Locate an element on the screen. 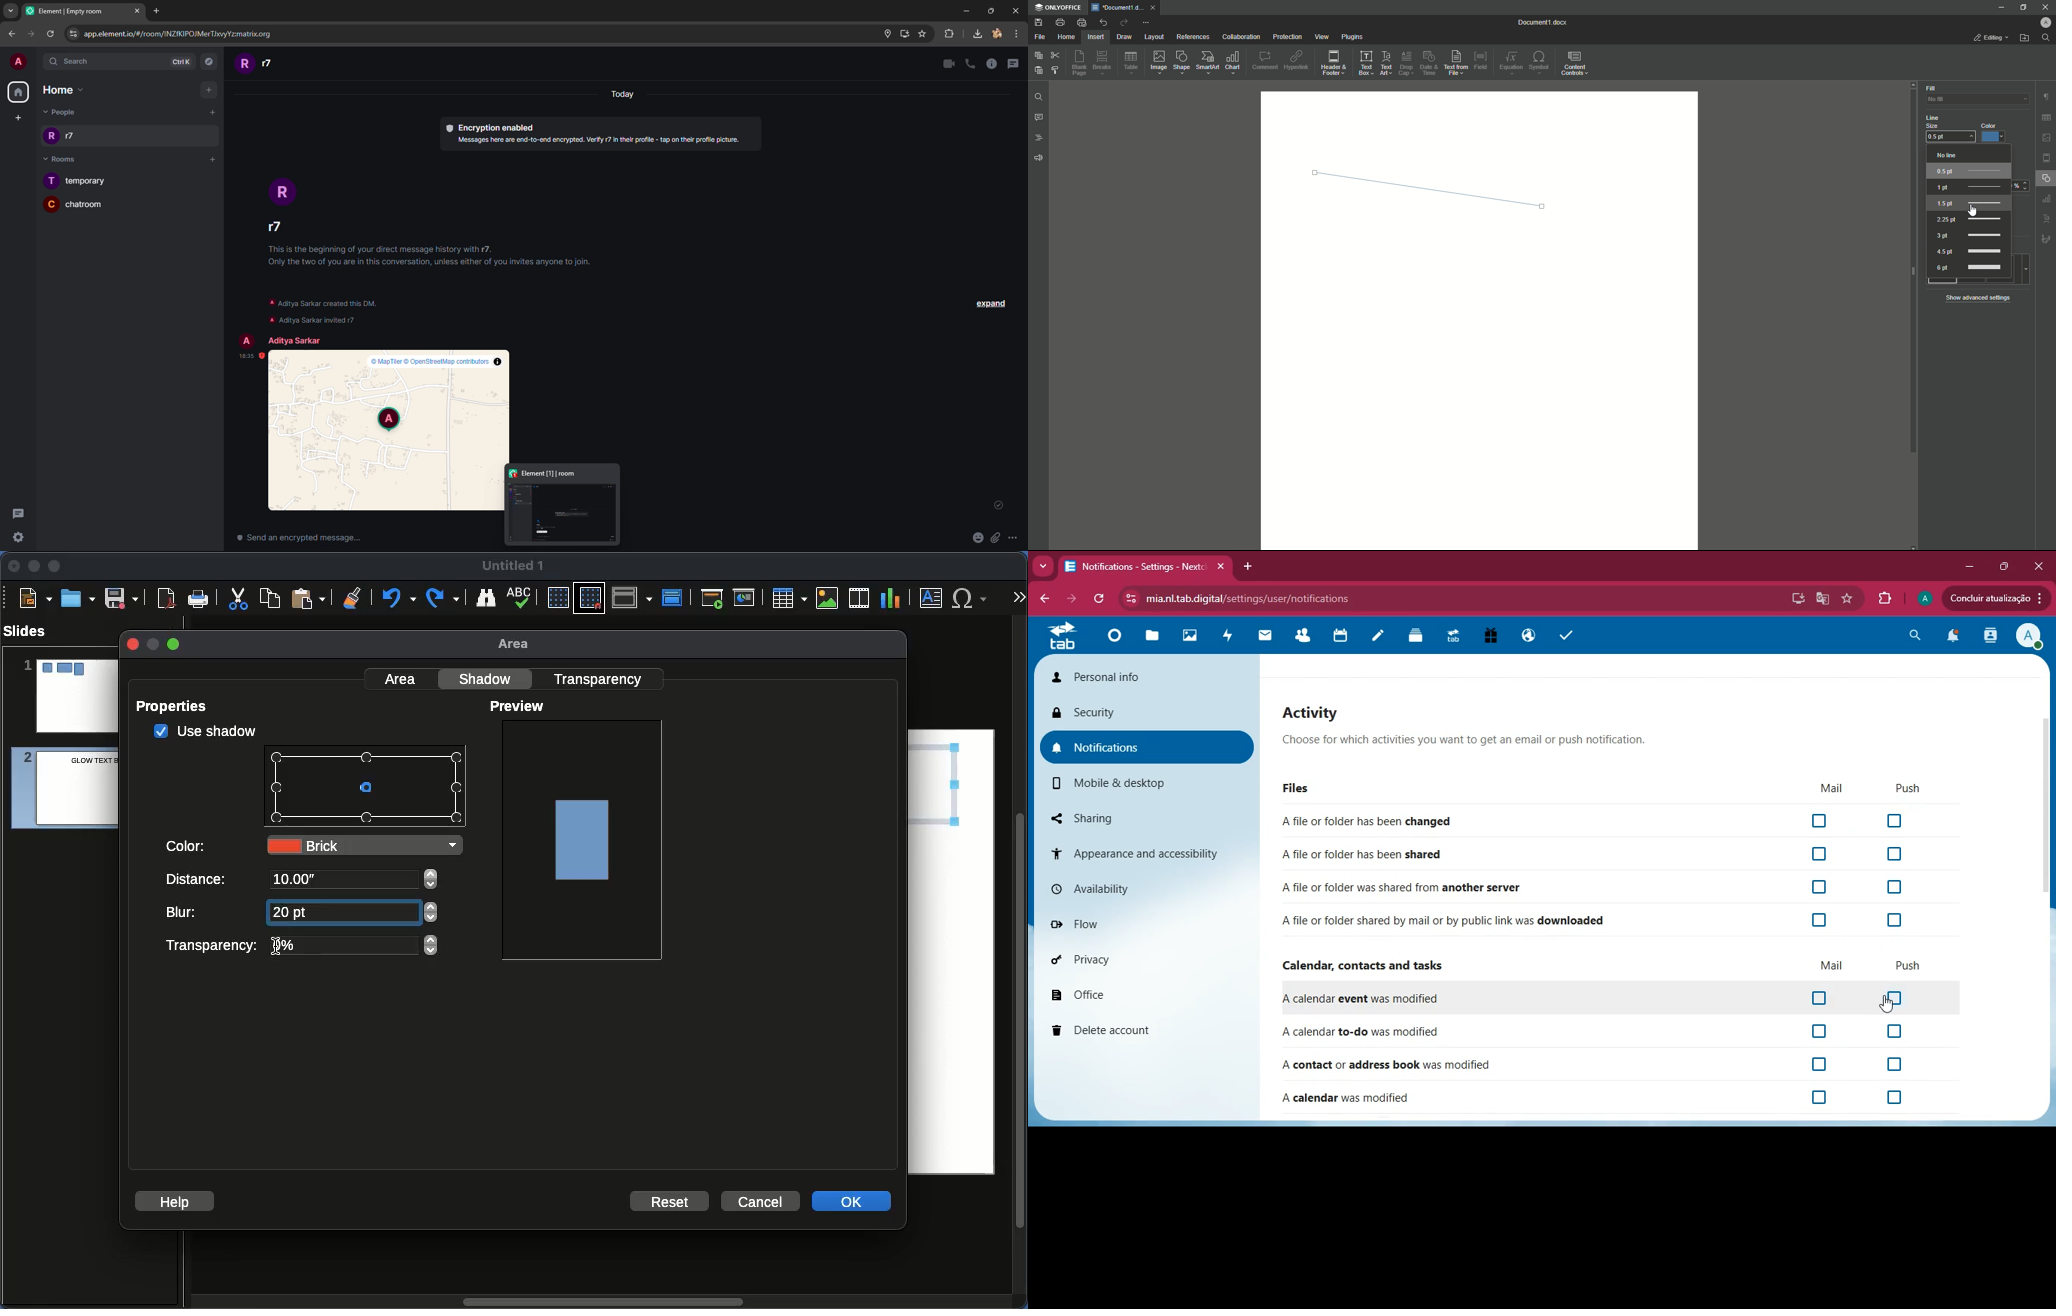 The height and width of the screenshot is (1316, 2072). checkbox is located at coordinates (1820, 921).